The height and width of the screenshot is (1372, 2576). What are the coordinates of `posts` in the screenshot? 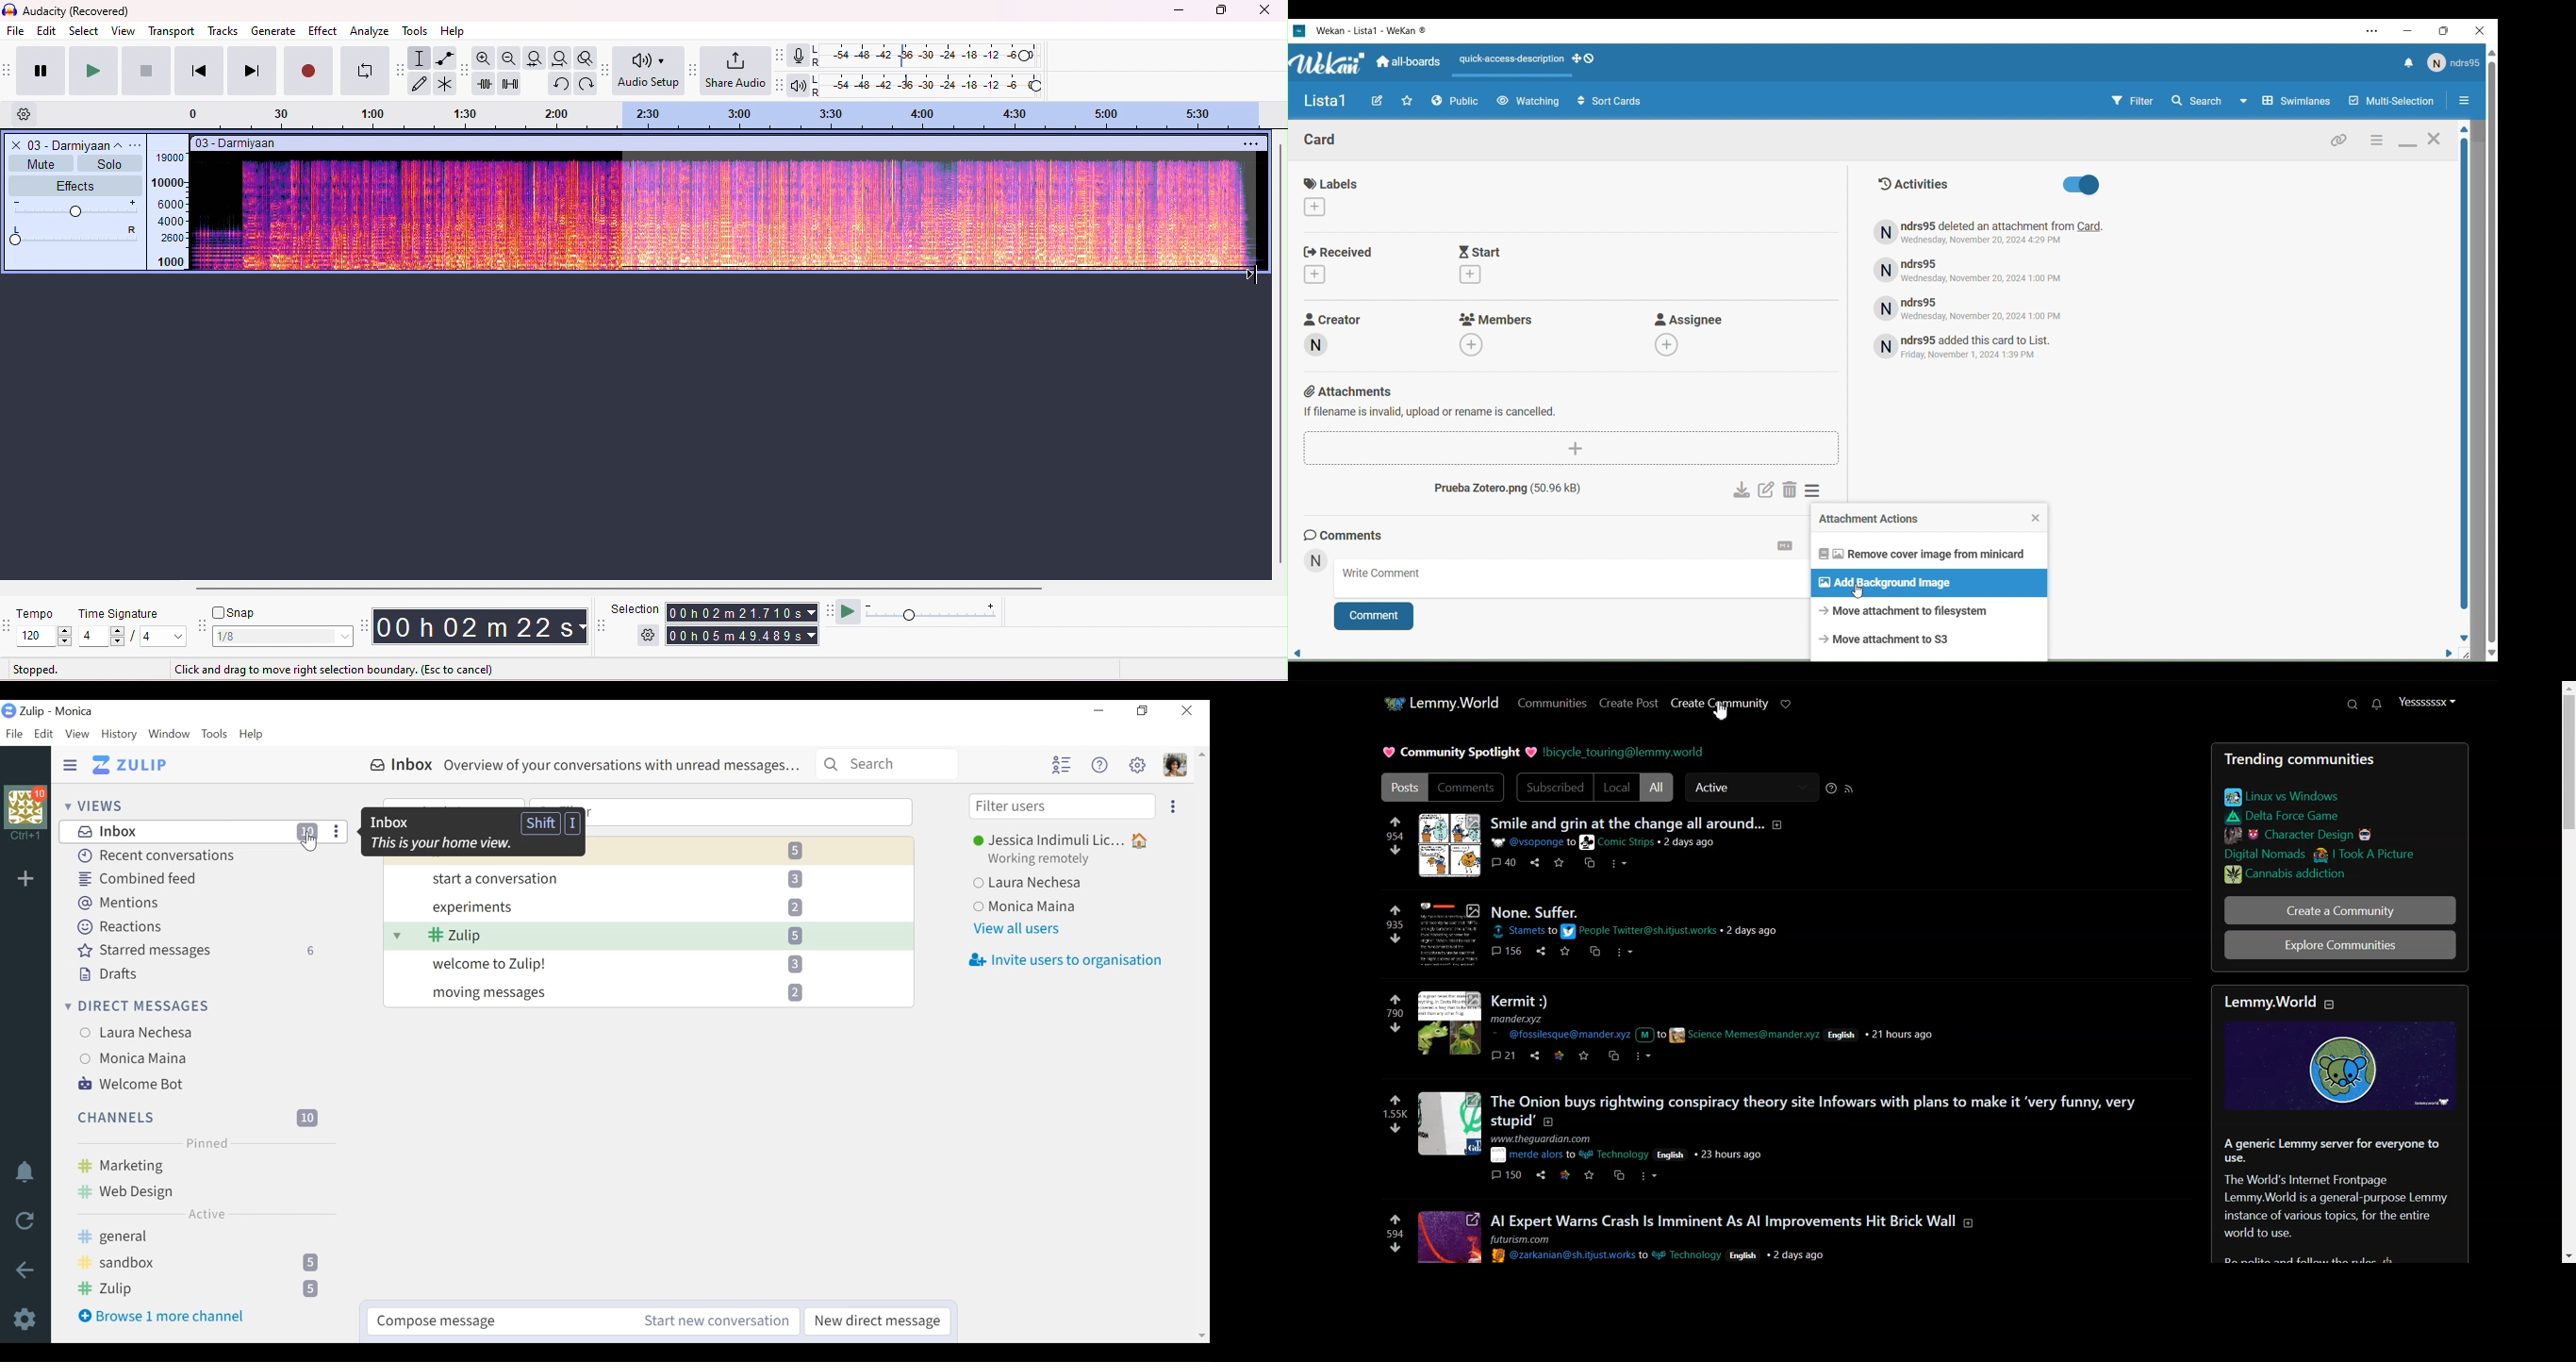 It's located at (1523, 1002).